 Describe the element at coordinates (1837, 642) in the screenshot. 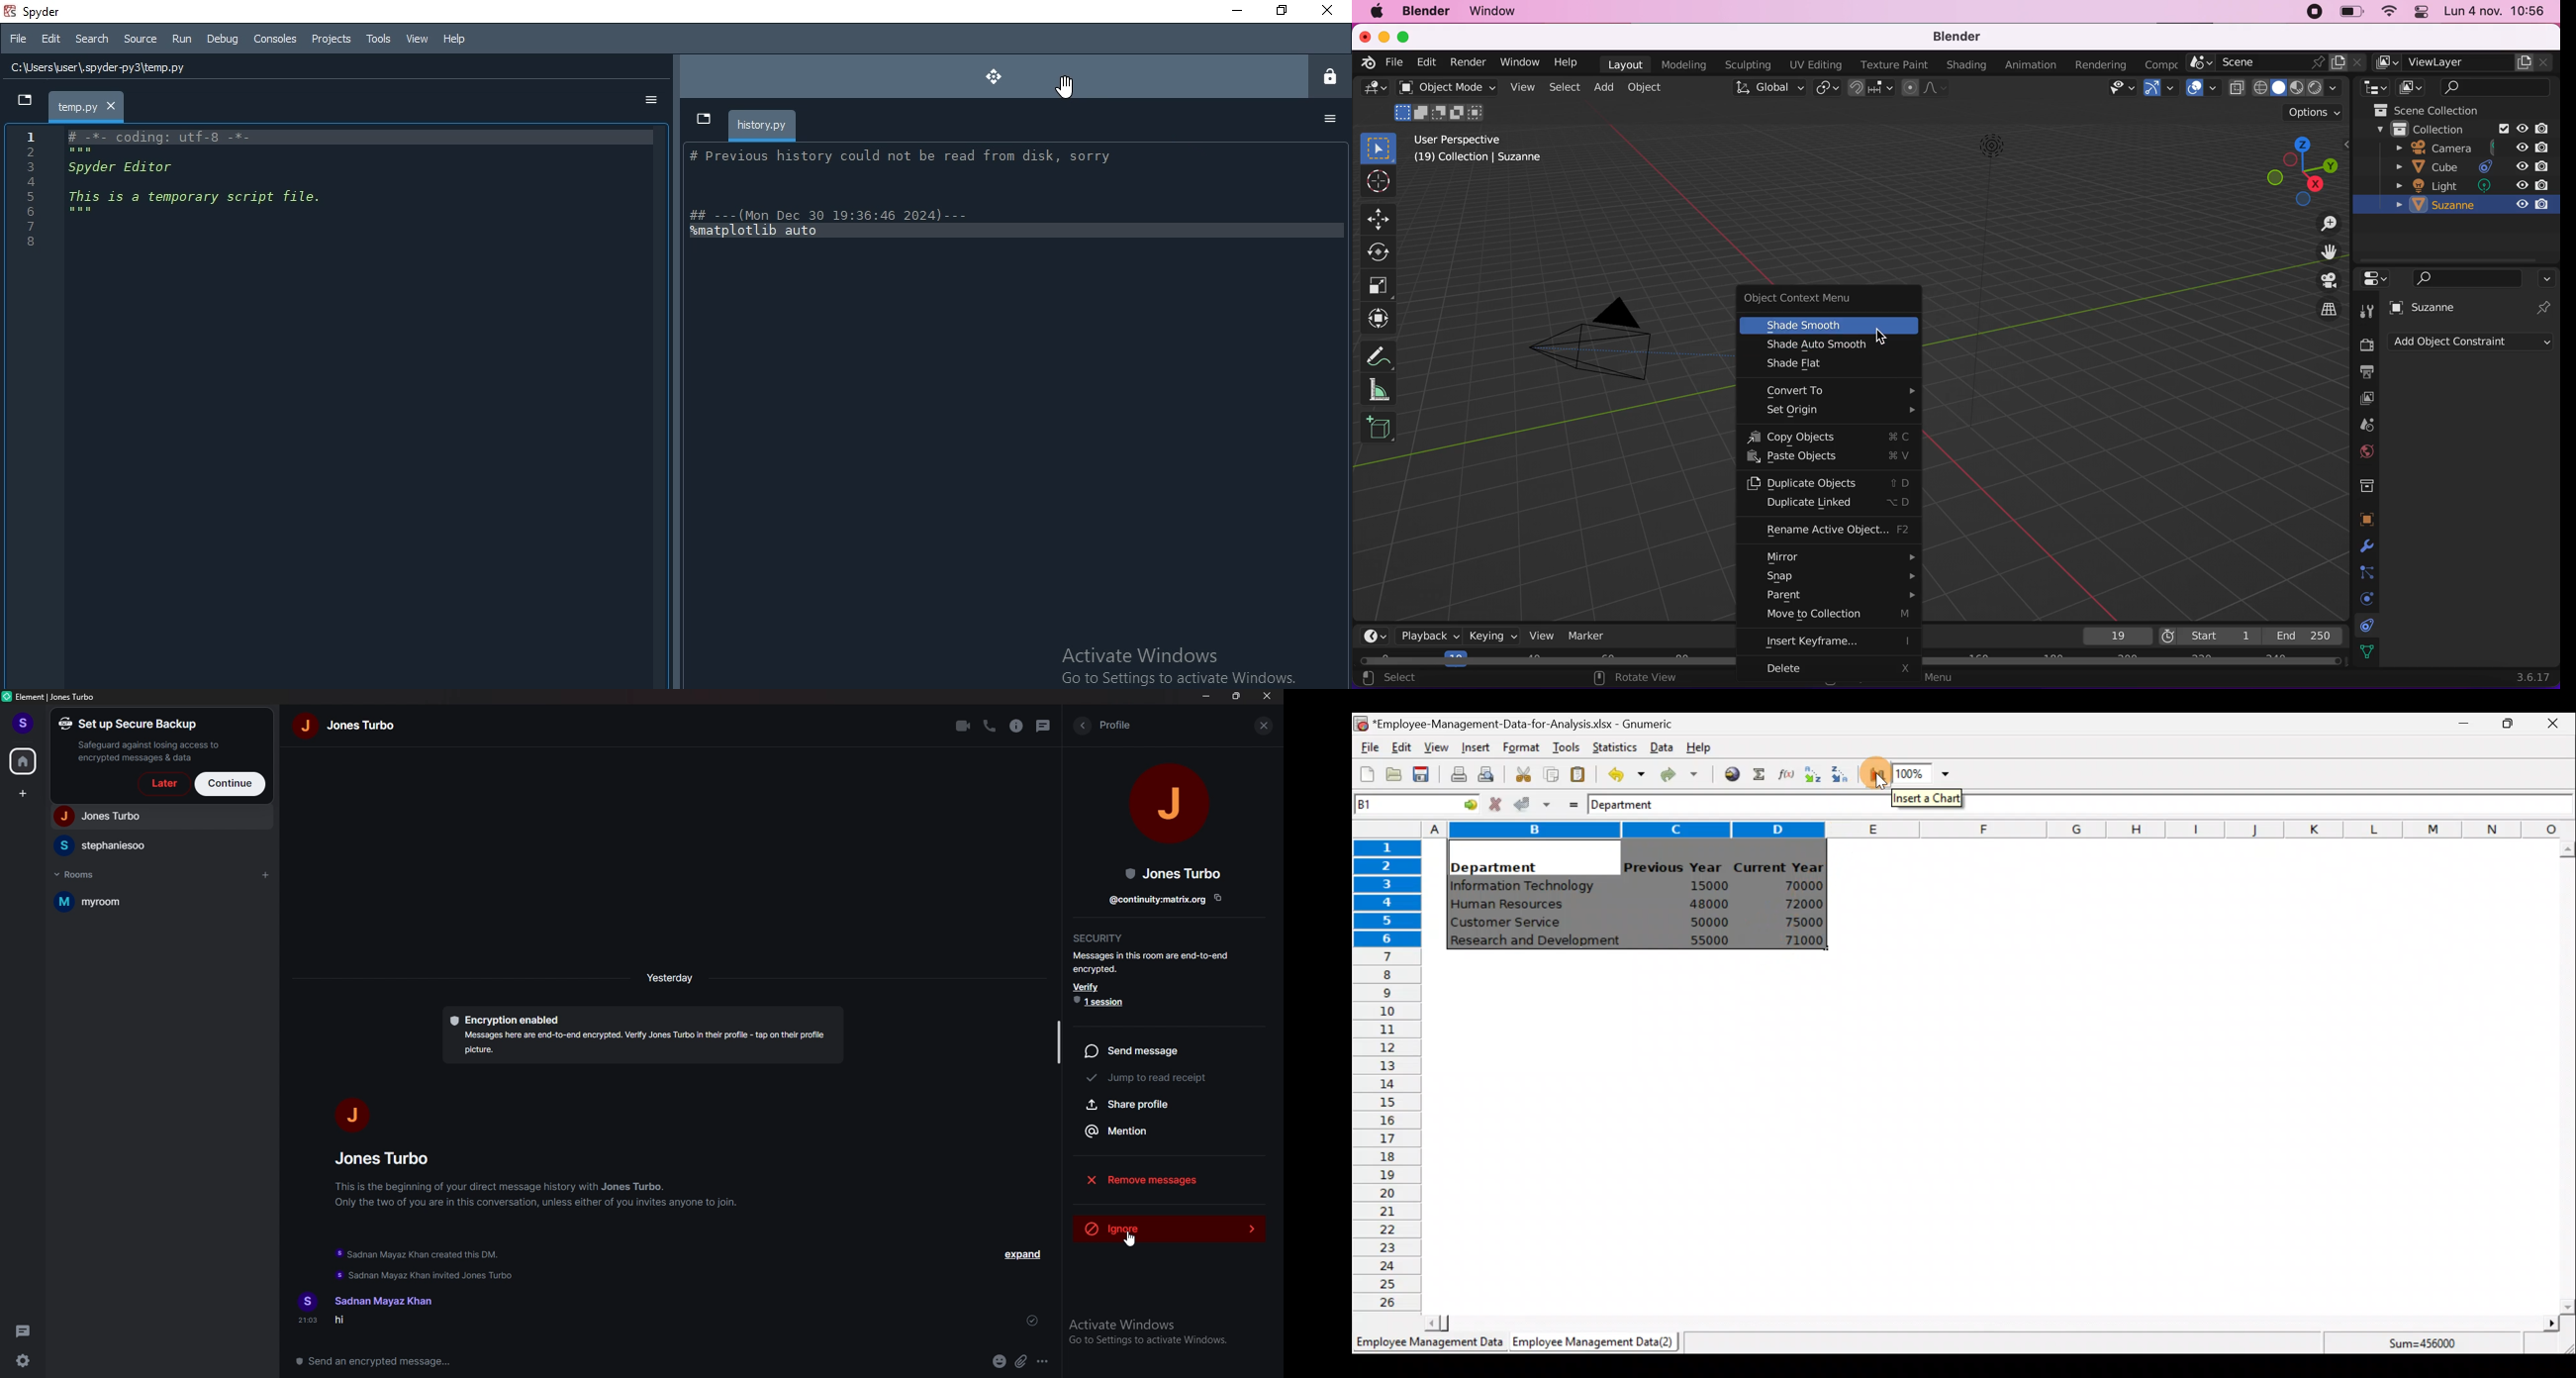

I see `insert keyframe` at that location.